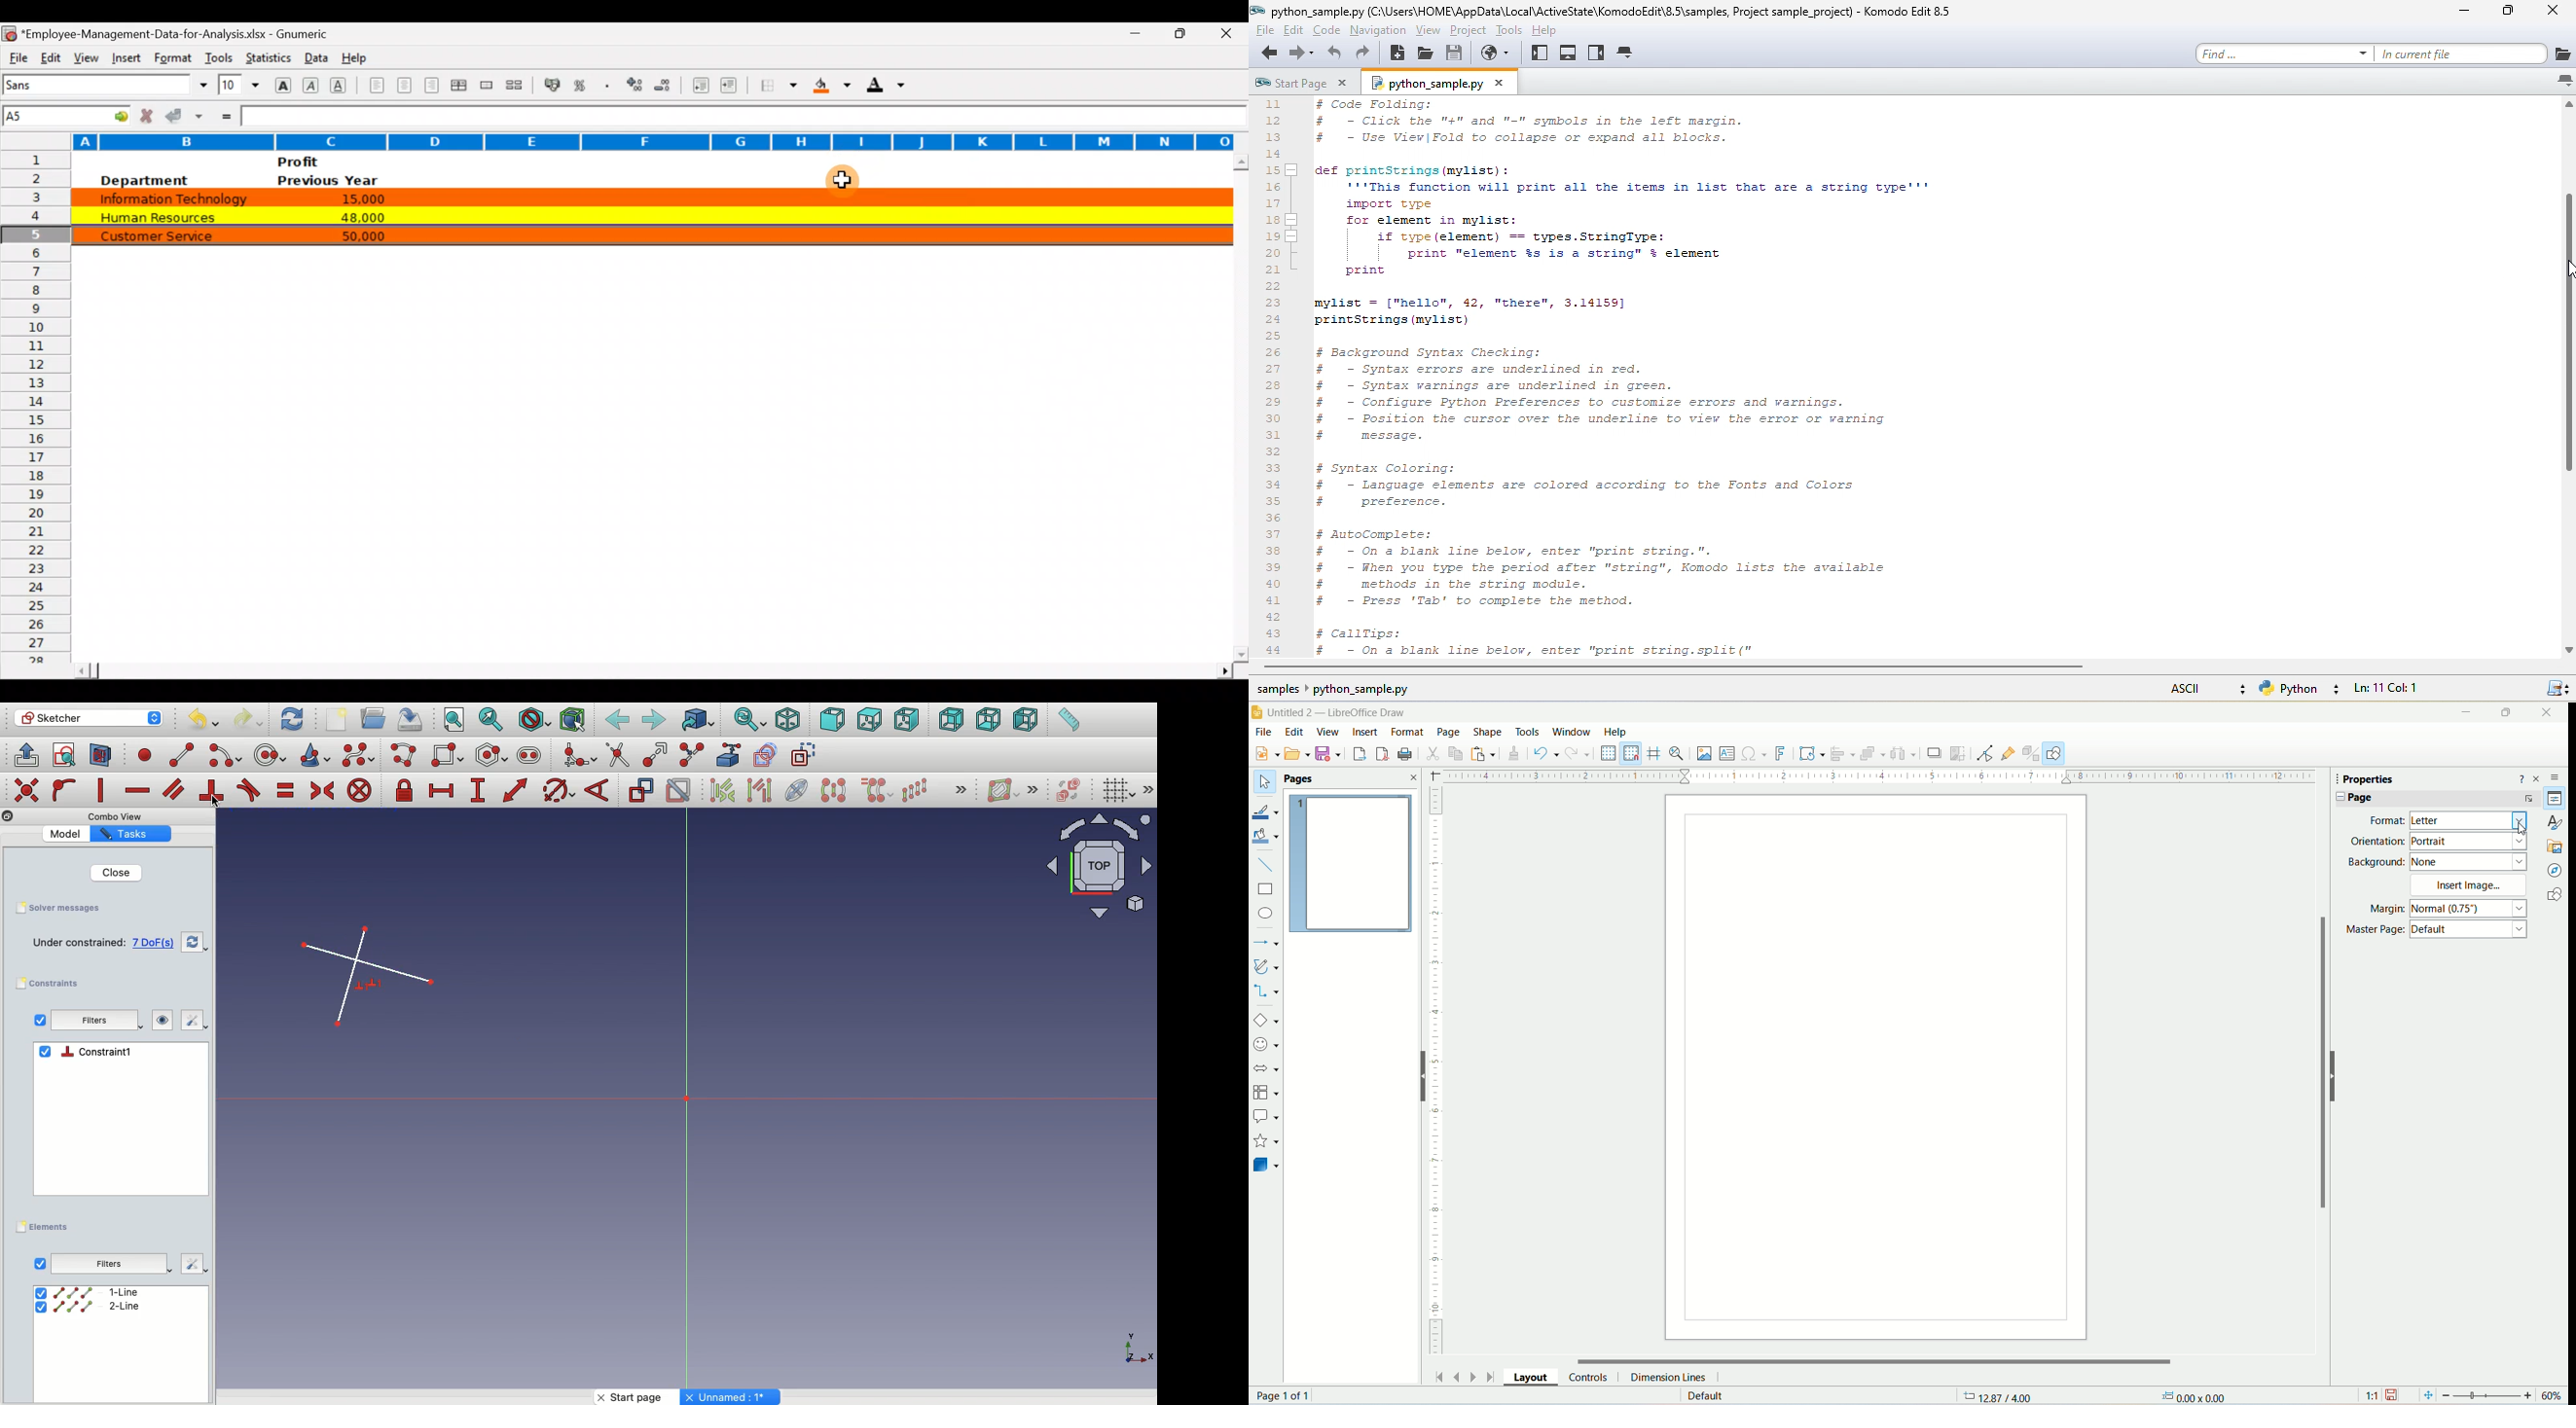 The width and height of the screenshot is (2576, 1428). Describe the element at coordinates (155, 1020) in the screenshot. I see `Visibility ` at that location.